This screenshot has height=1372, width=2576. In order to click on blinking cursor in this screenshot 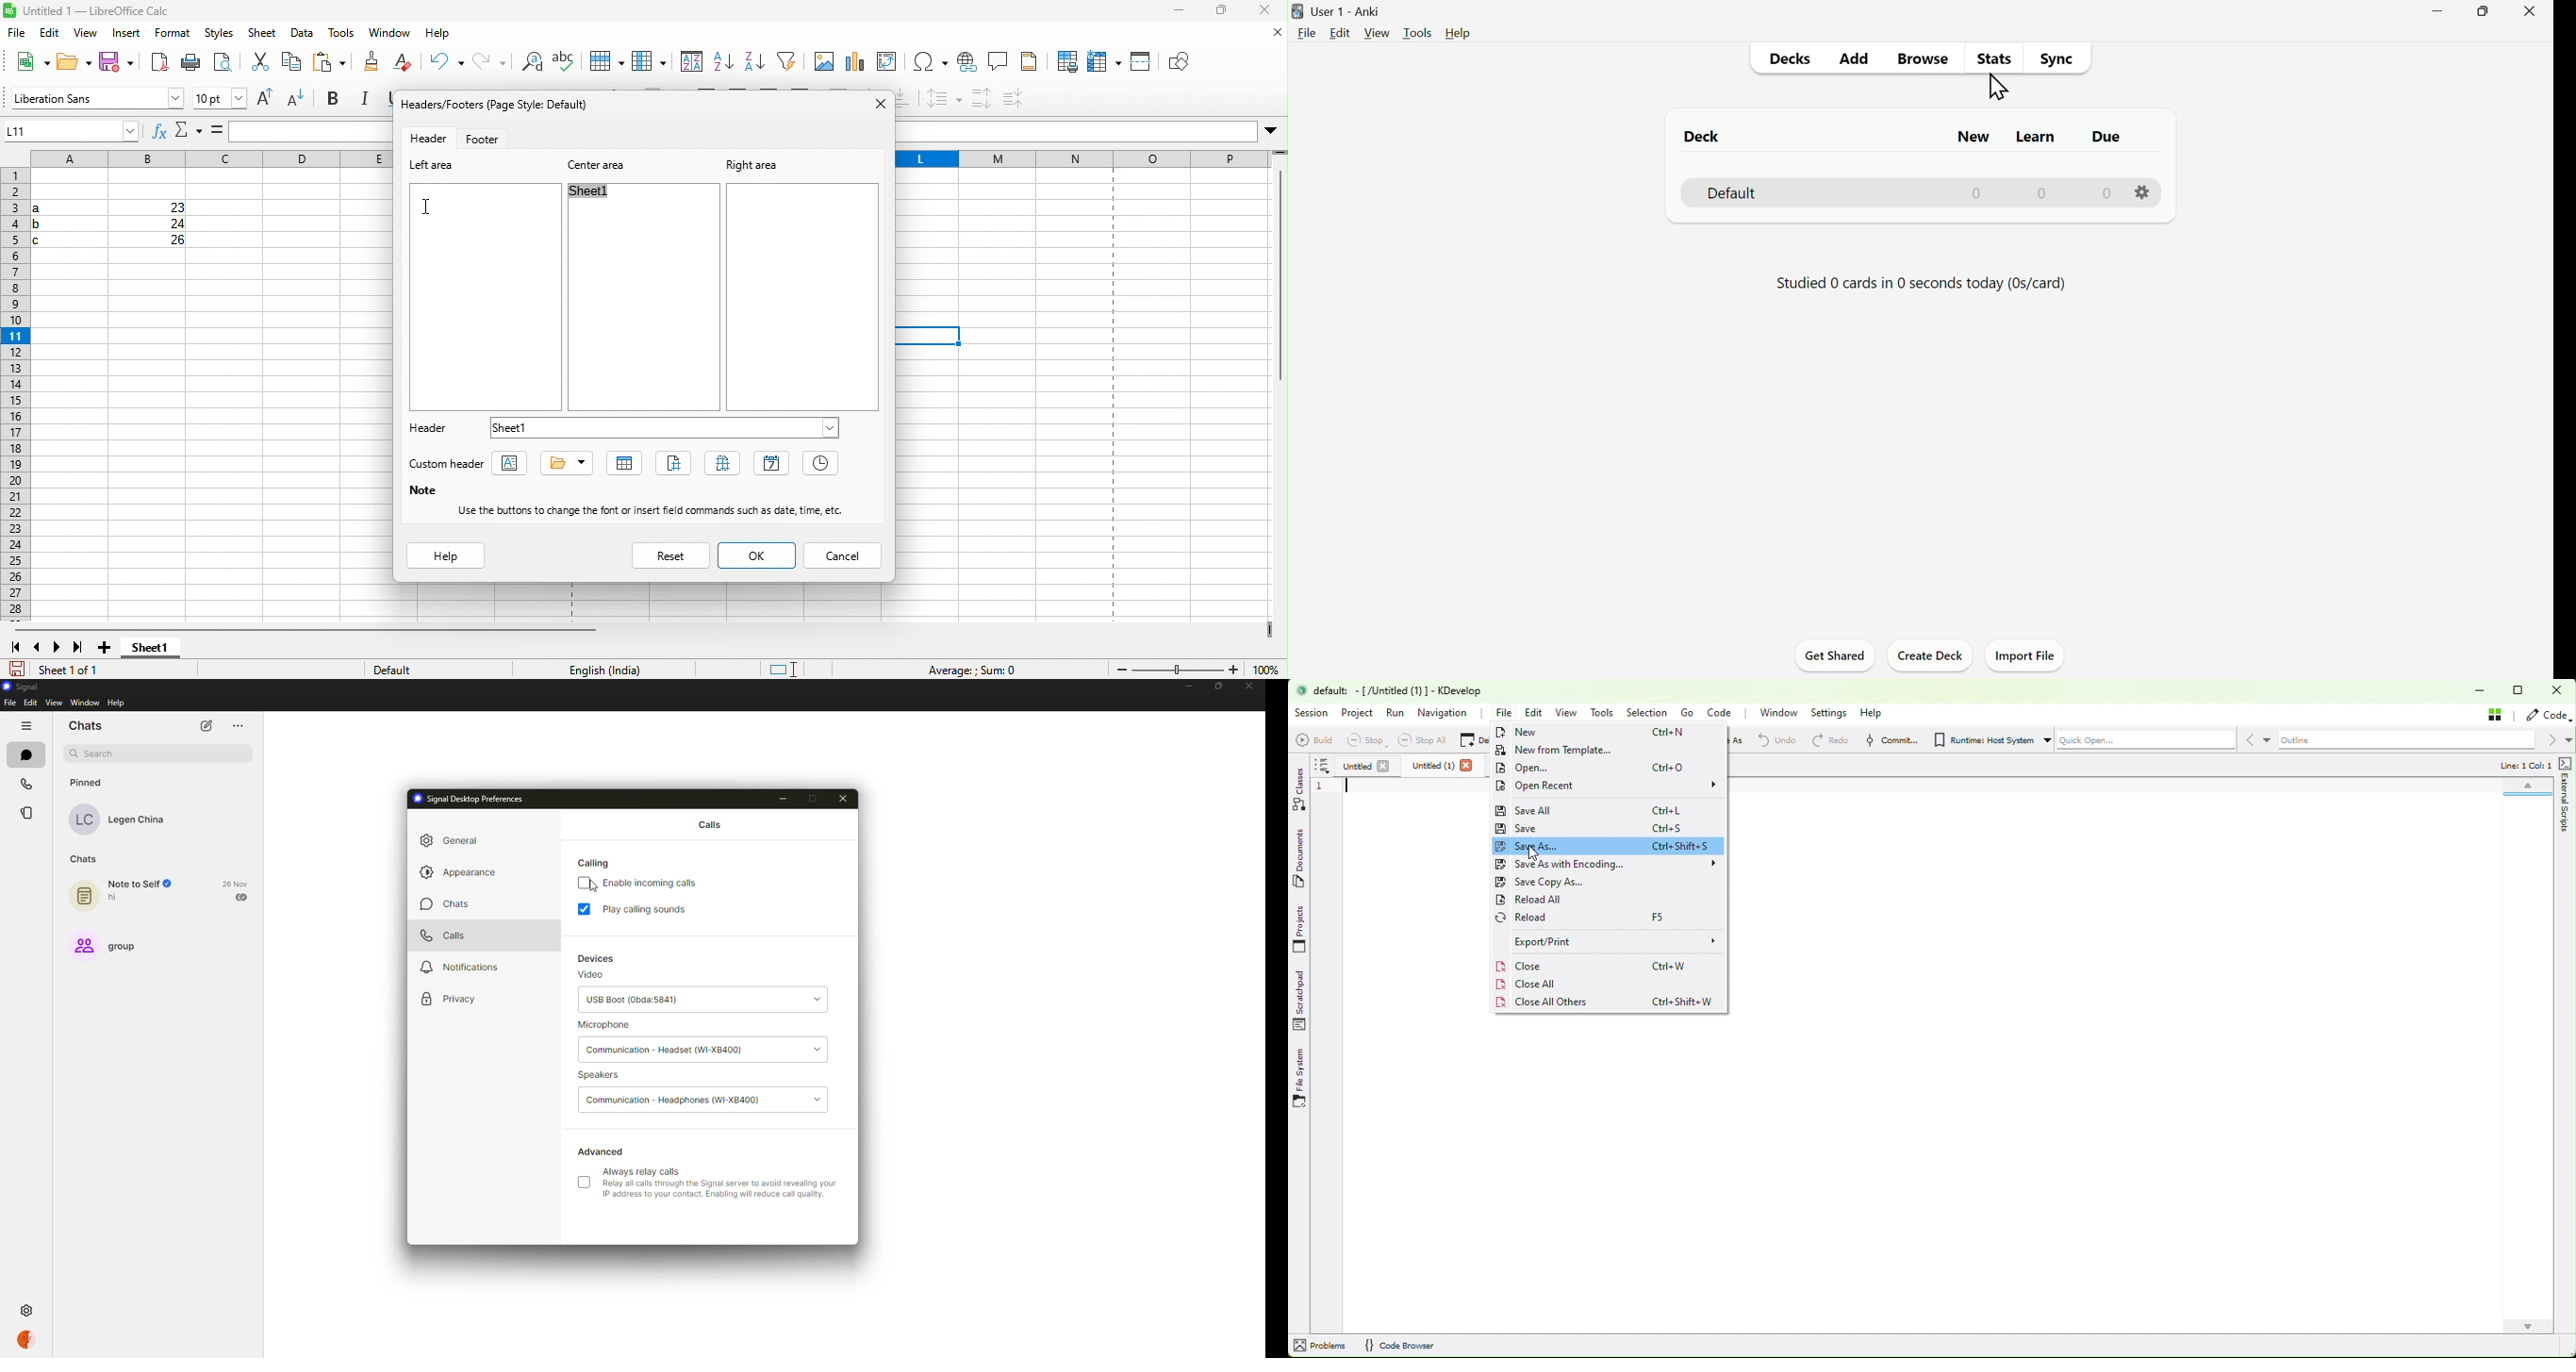, I will do `click(1350, 787)`.